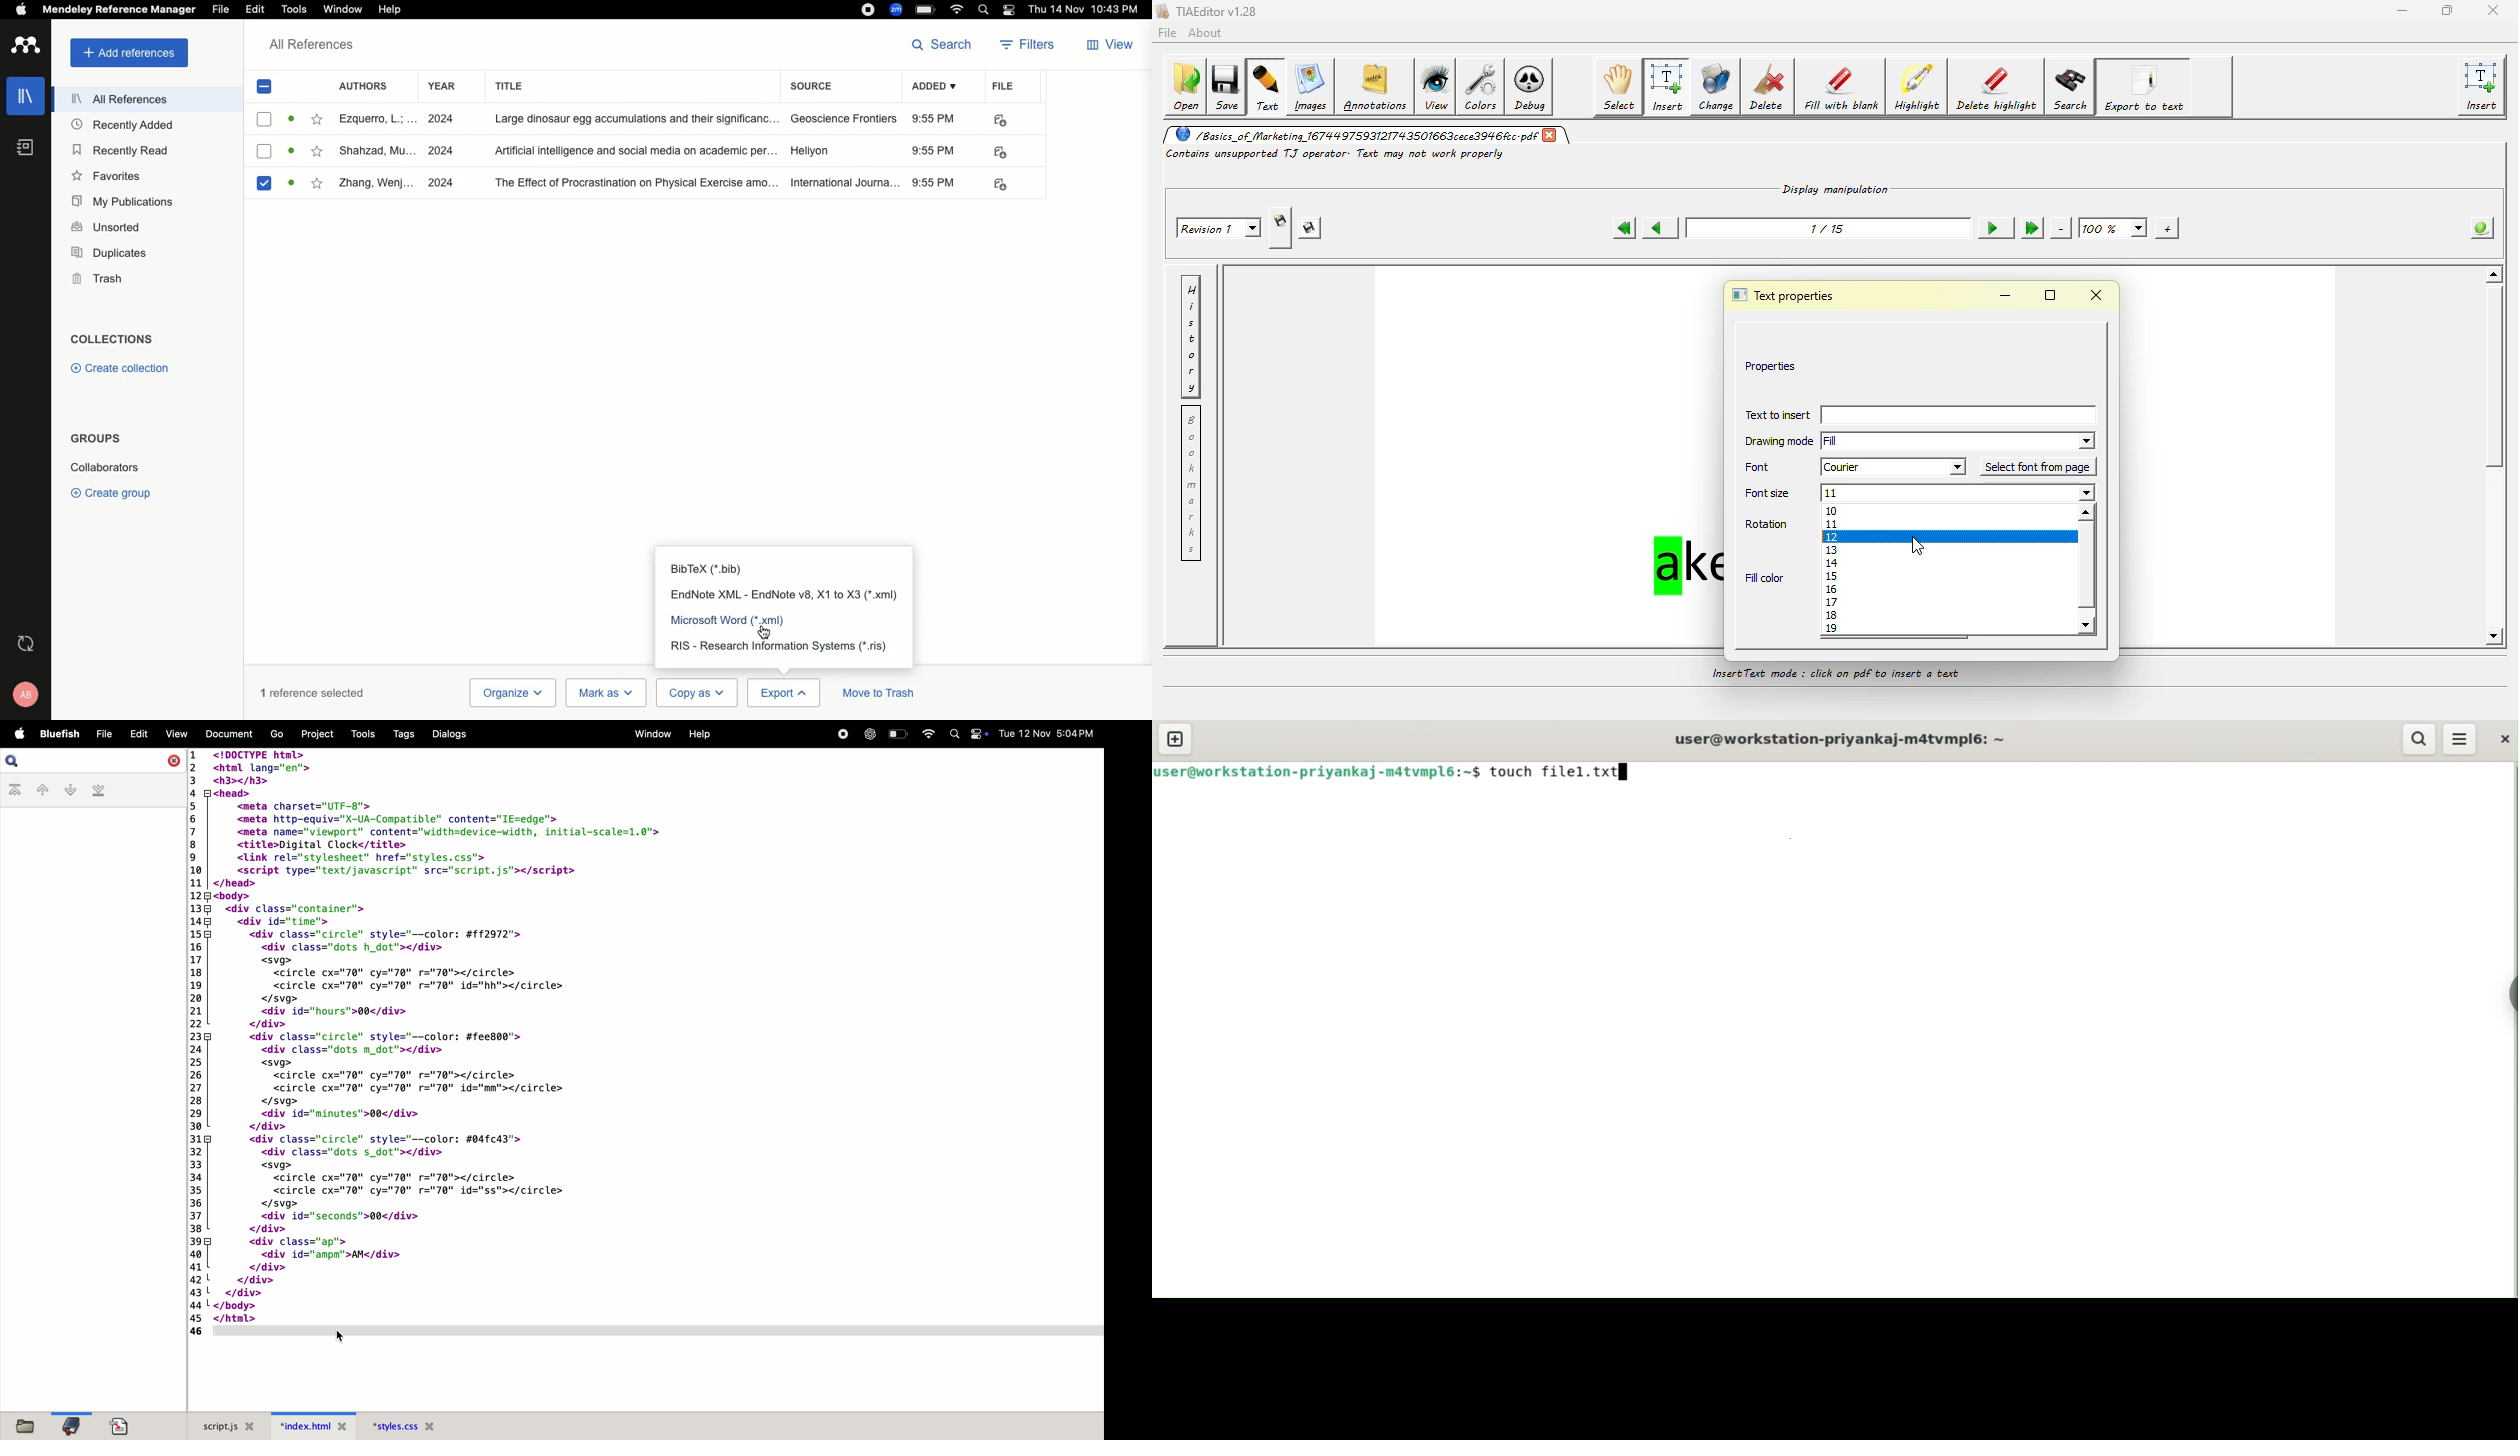  I want to click on File, so click(222, 10).